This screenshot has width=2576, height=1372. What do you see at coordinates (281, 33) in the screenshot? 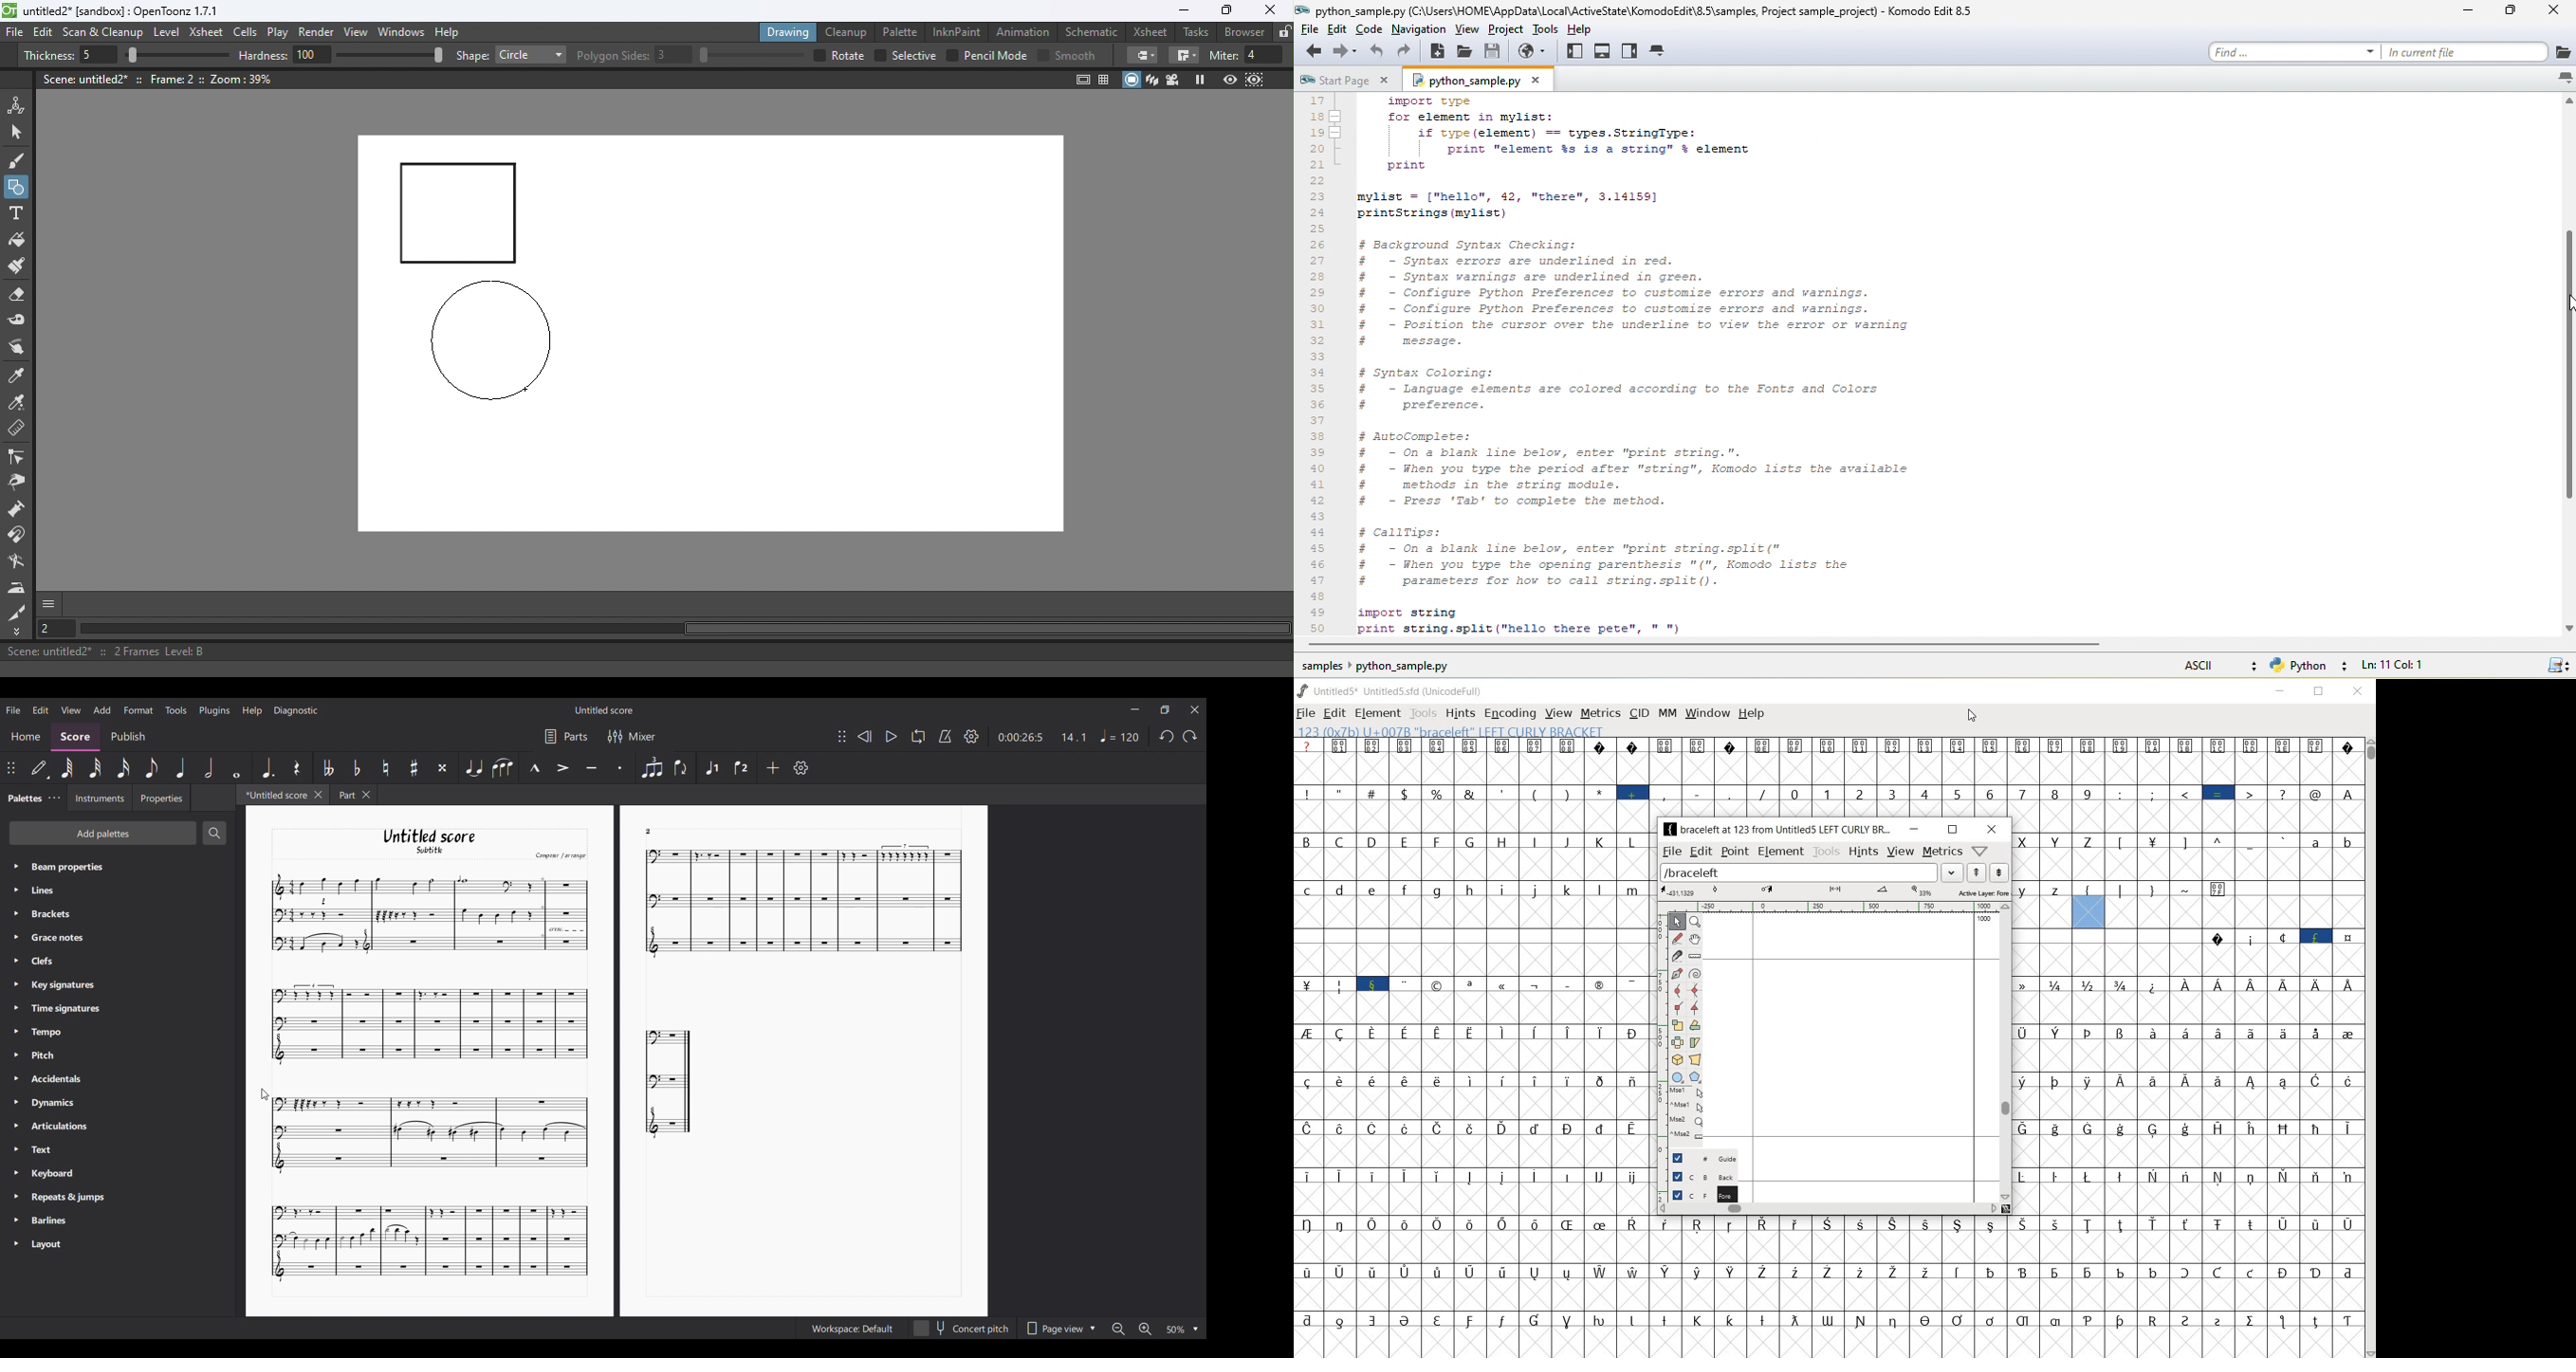
I see `Play` at bounding box center [281, 33].